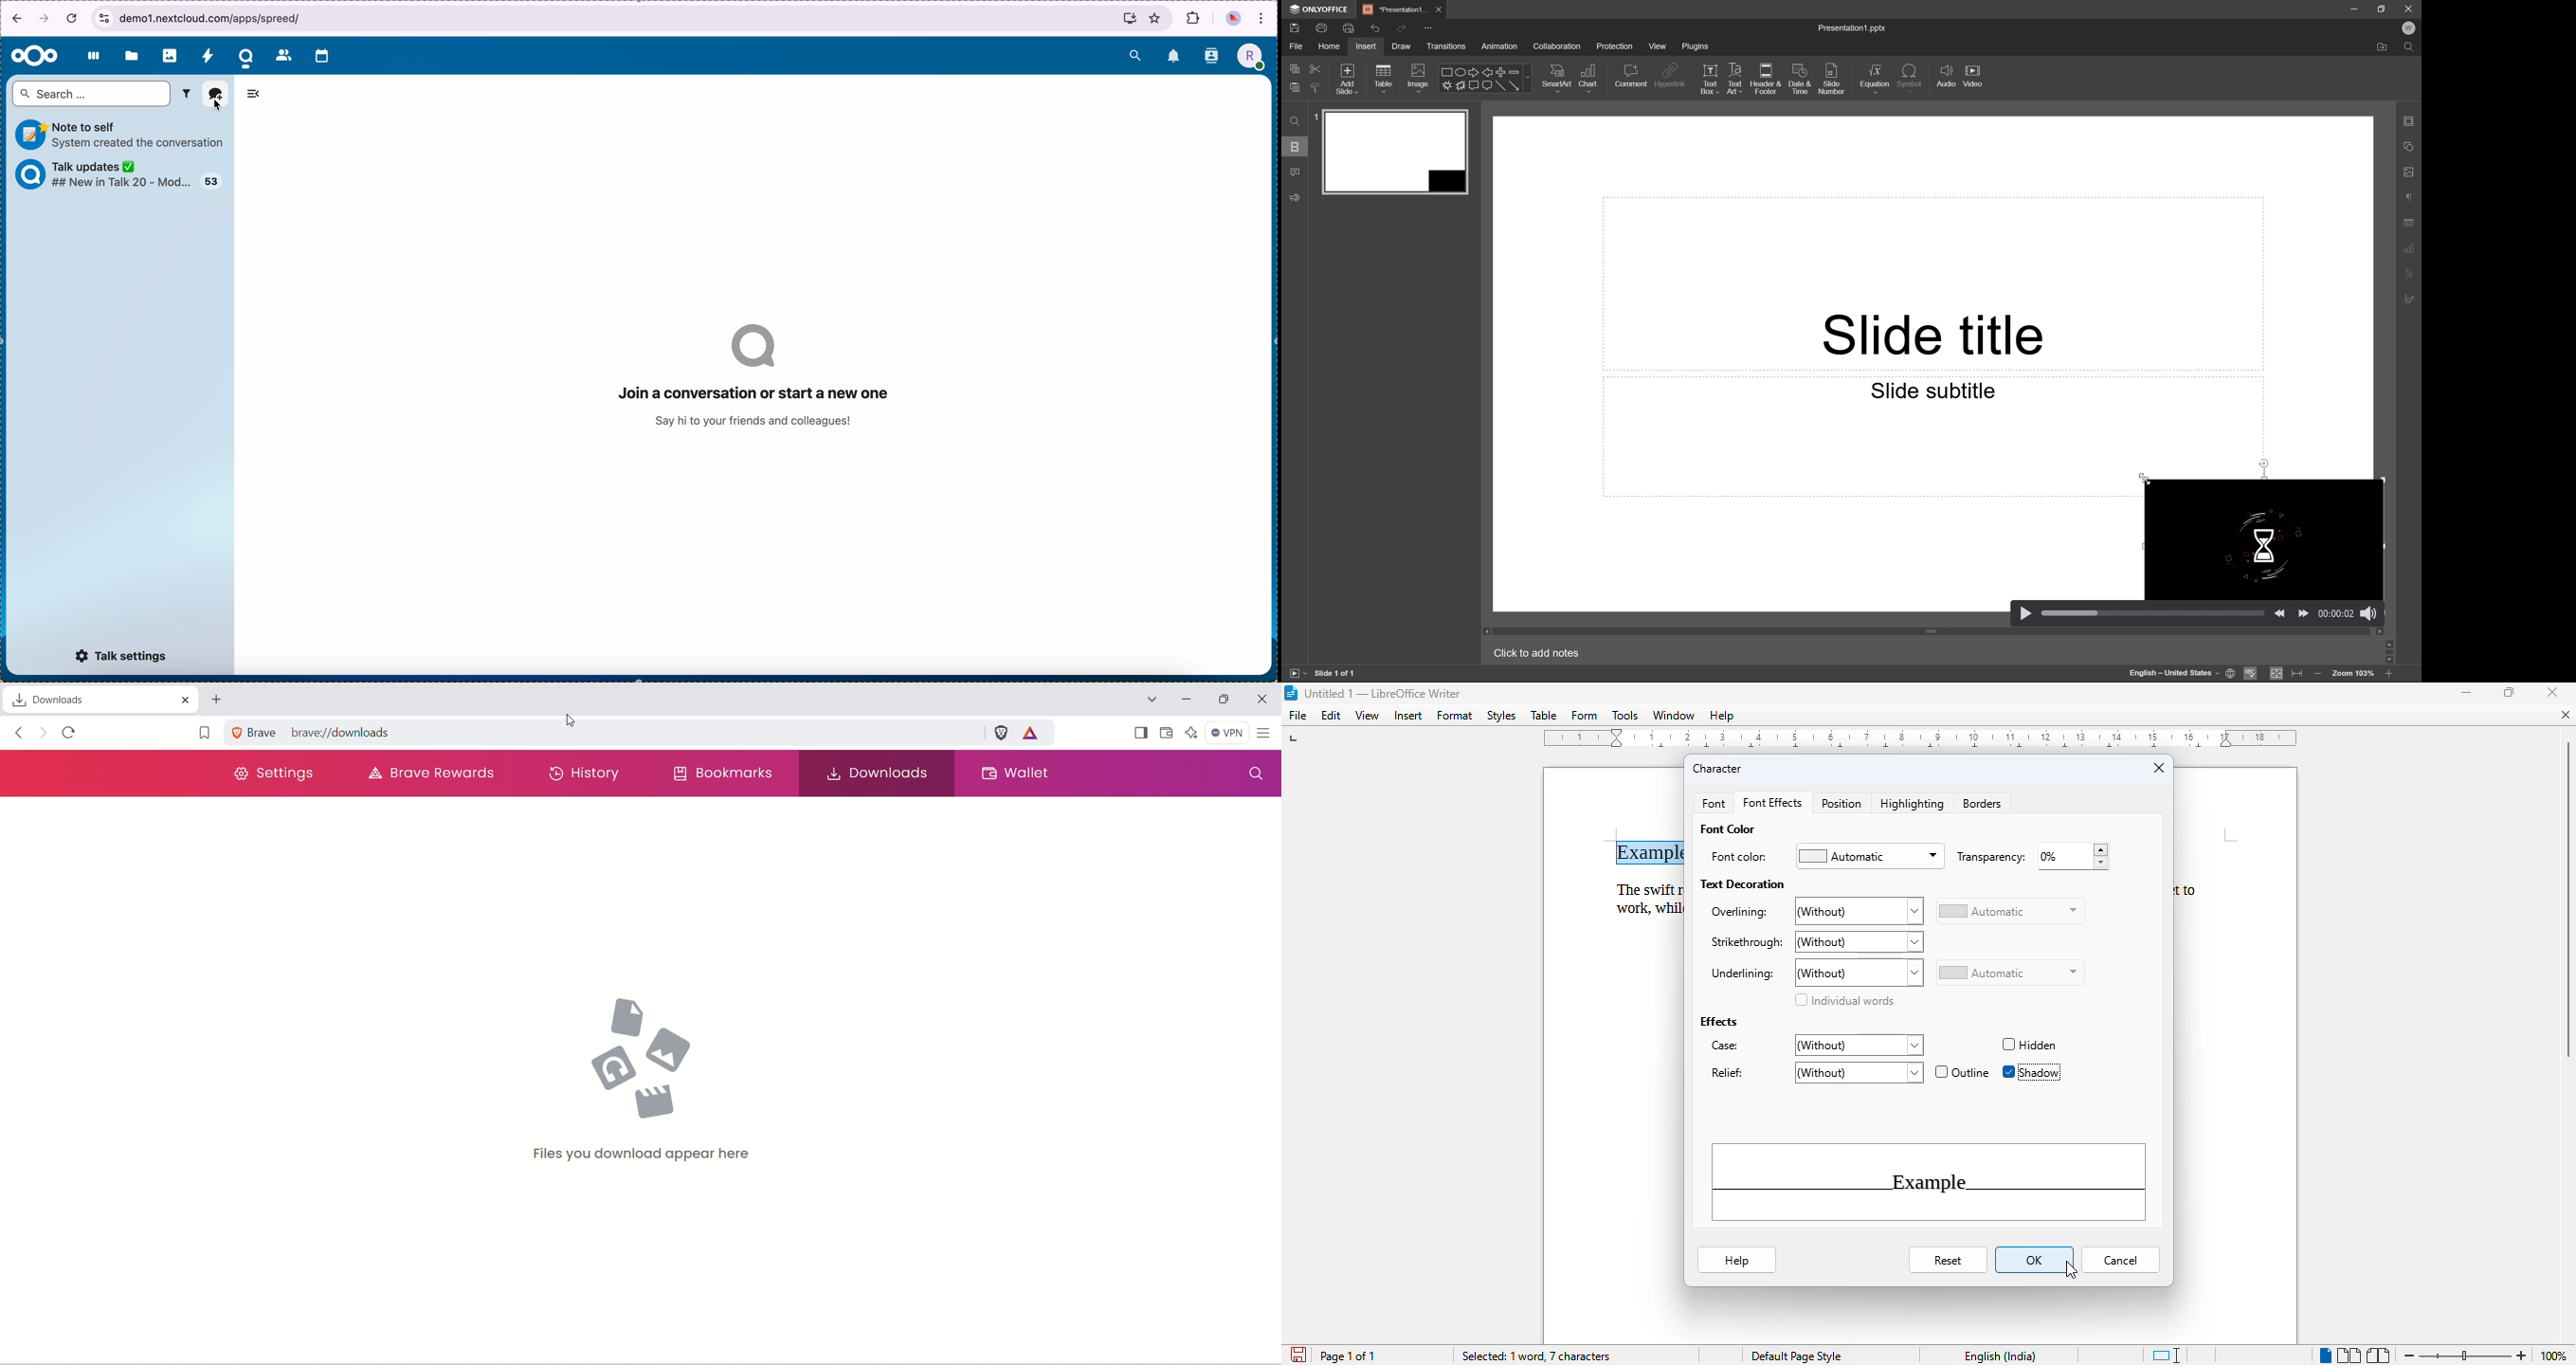  I want to click on Find, so click(2411, 48).